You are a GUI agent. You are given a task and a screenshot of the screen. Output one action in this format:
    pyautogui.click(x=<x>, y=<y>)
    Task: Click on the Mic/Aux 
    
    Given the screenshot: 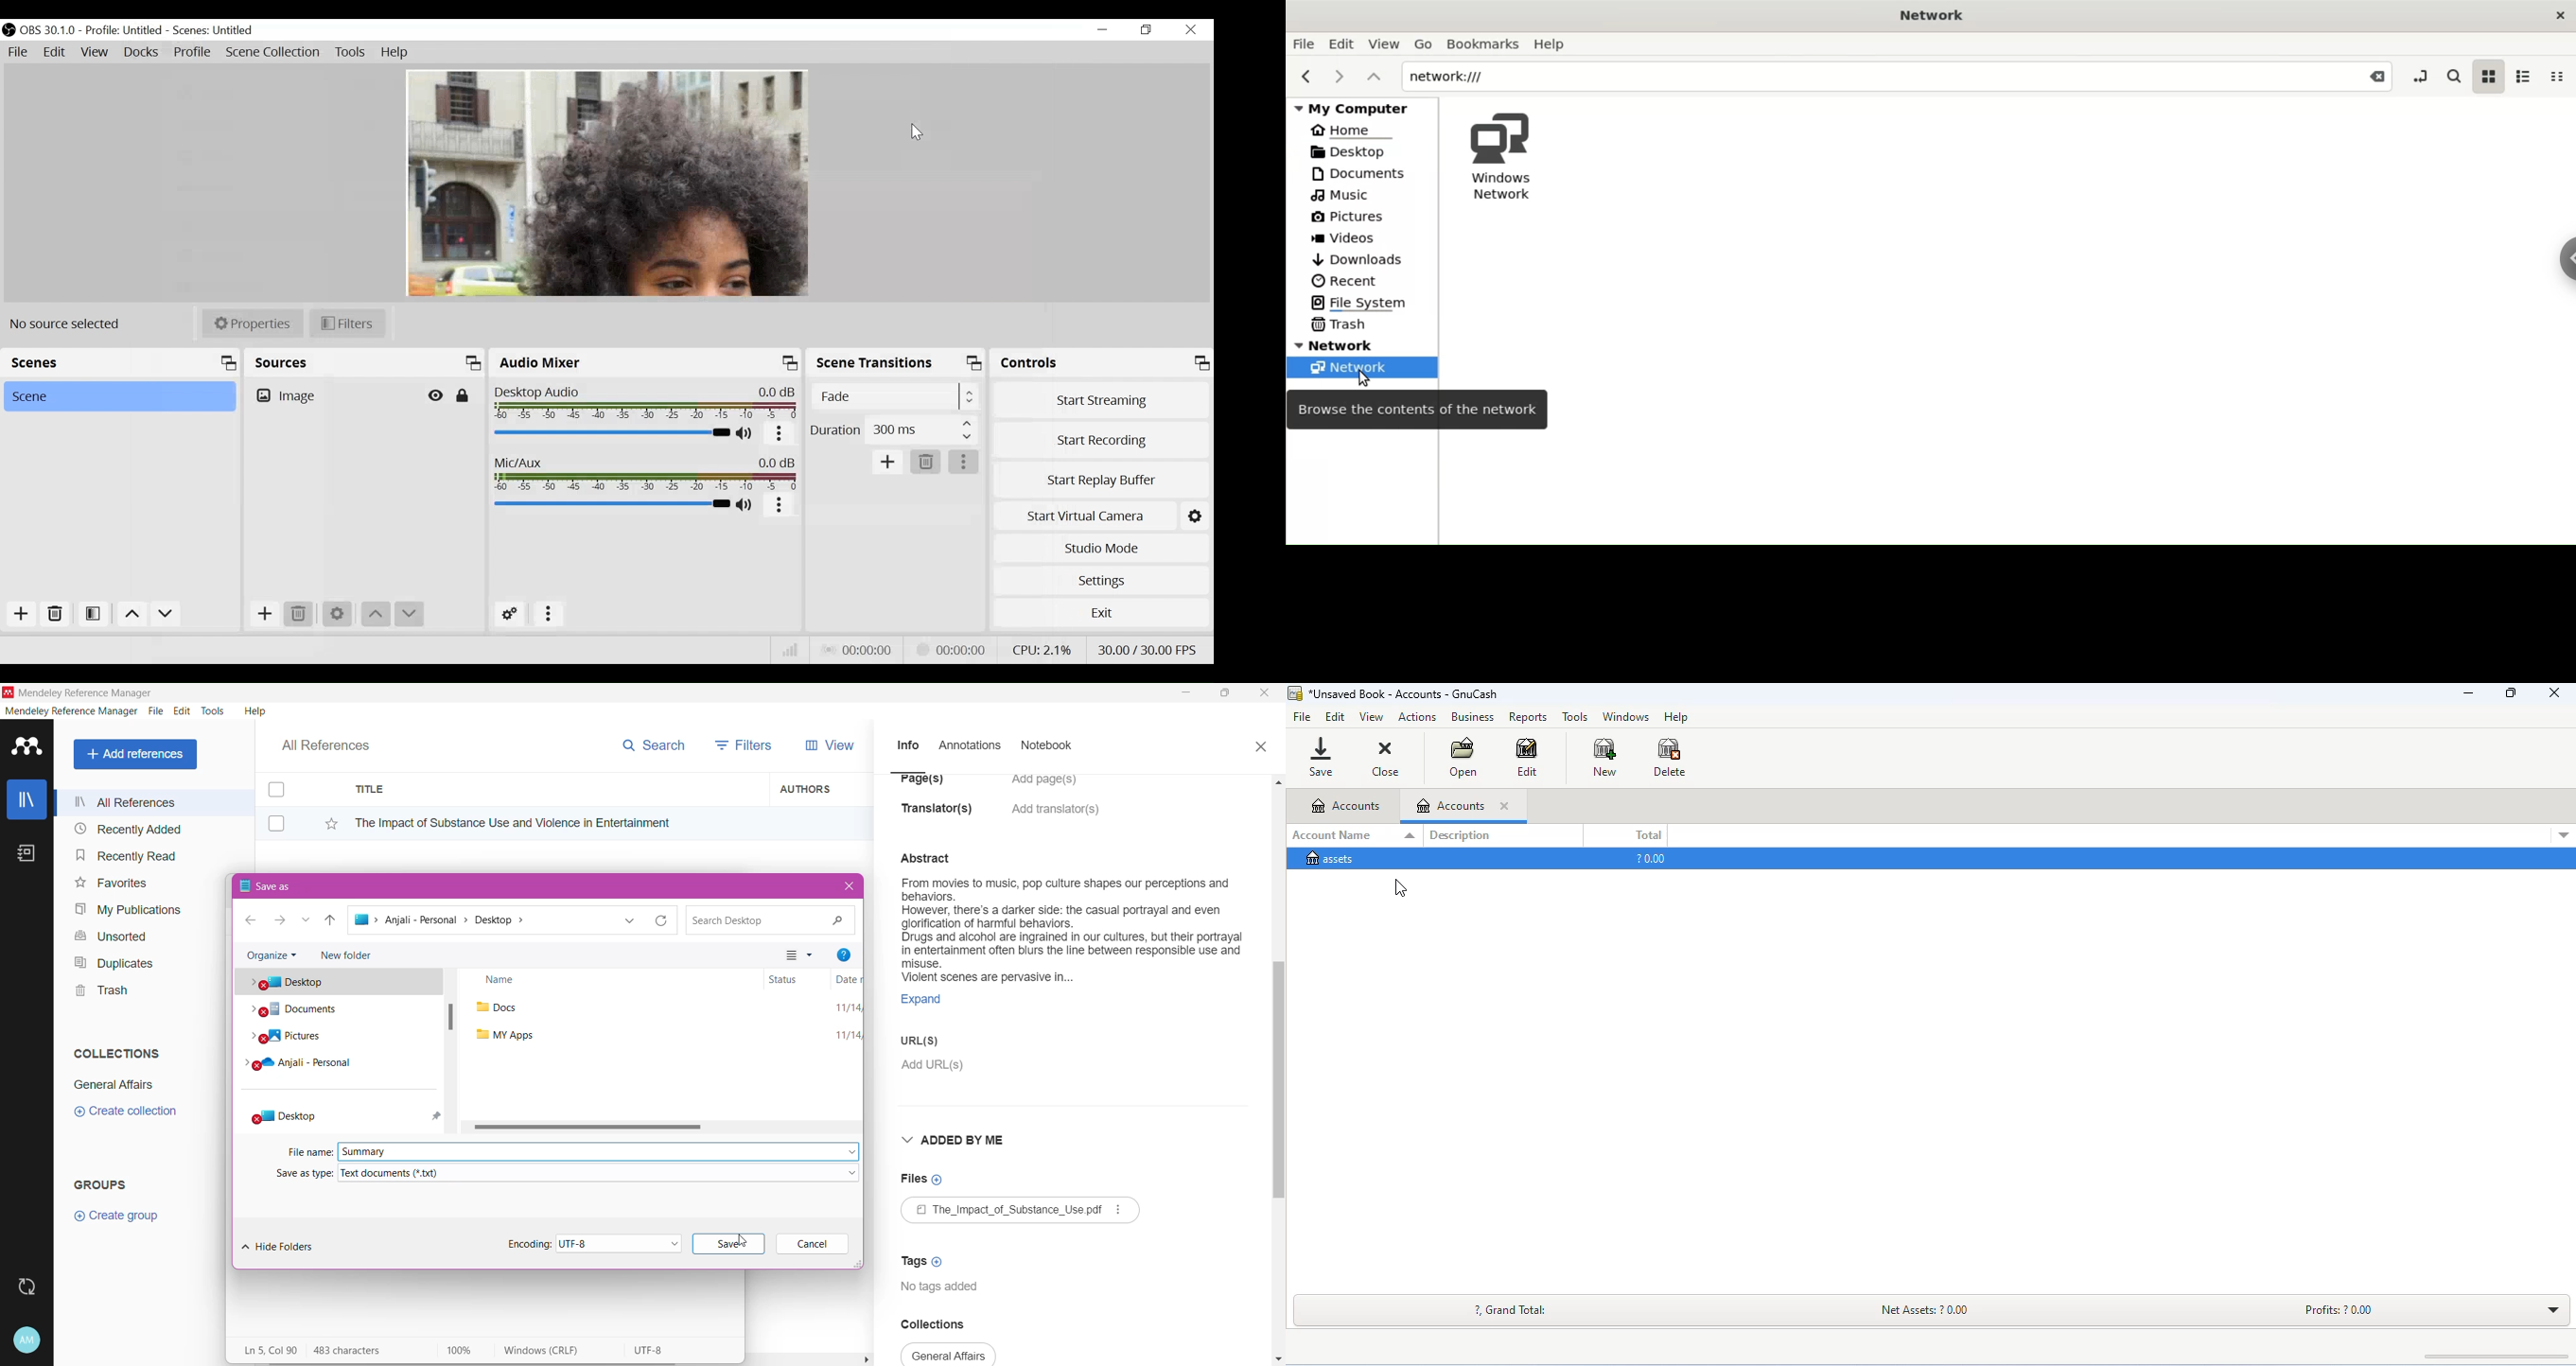 What is the action you would take?
    pyautogui.click(x=646, y=476)
    